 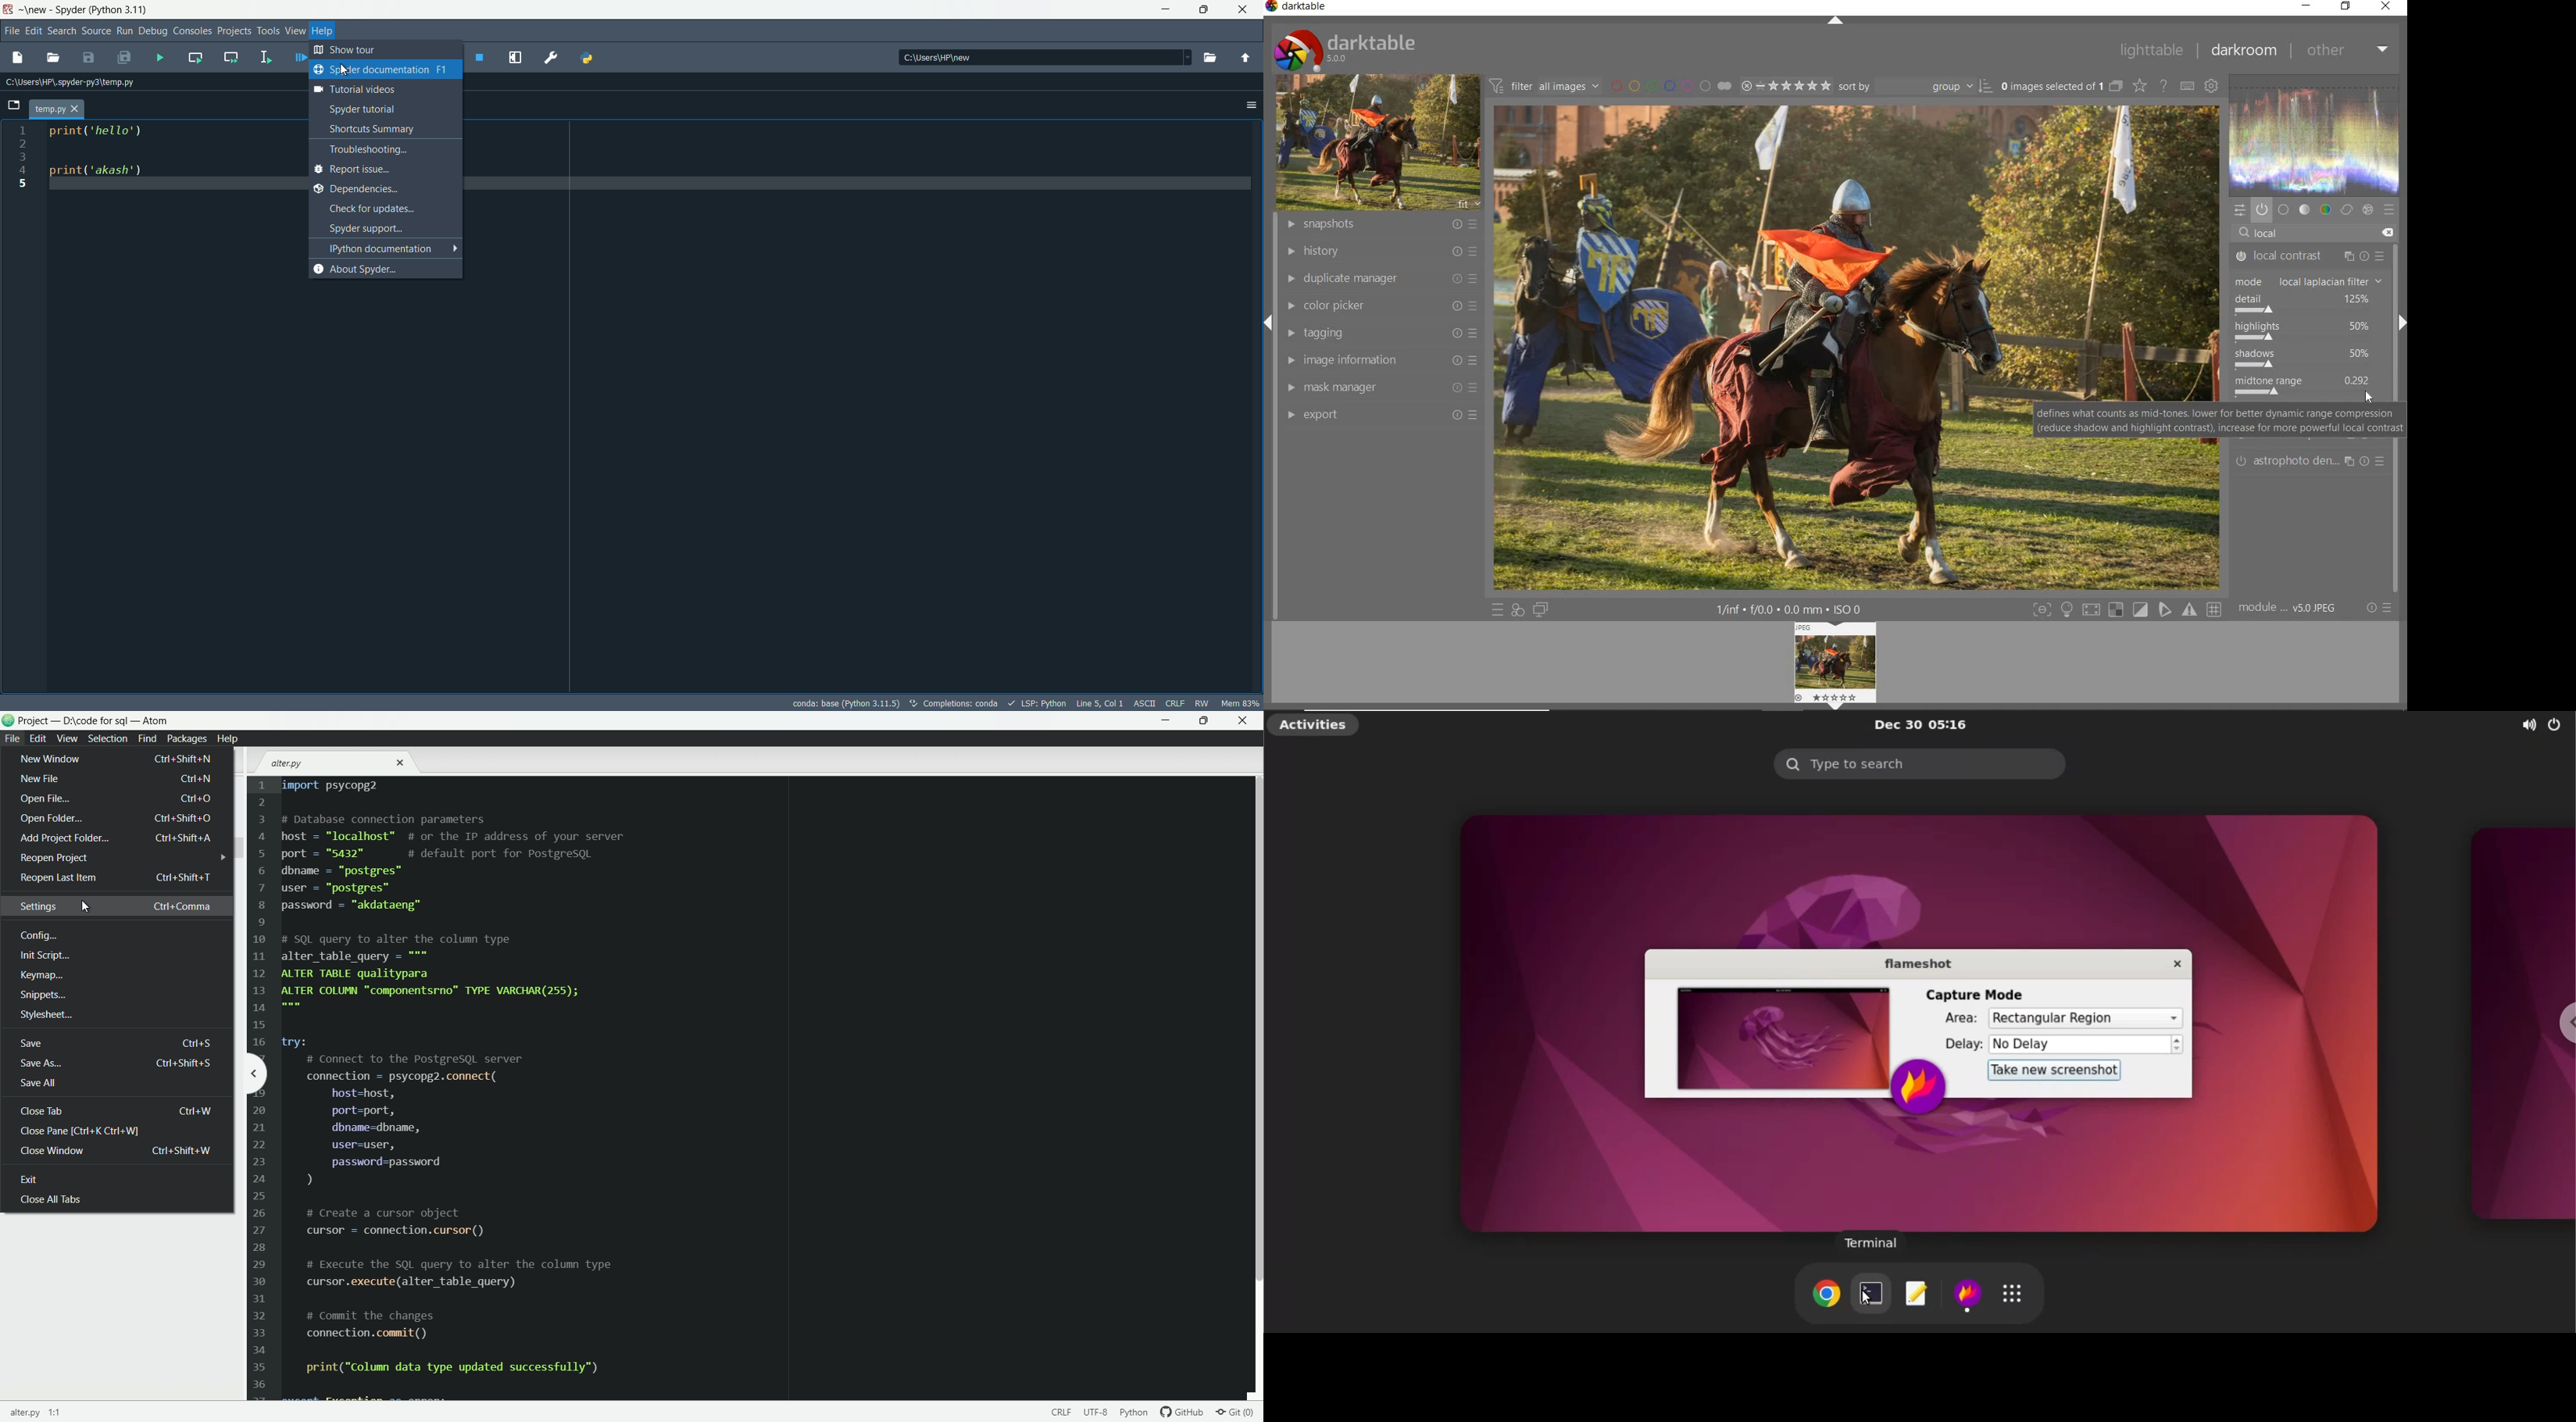 I want to click on selected image, so click(x=1851, y=346).